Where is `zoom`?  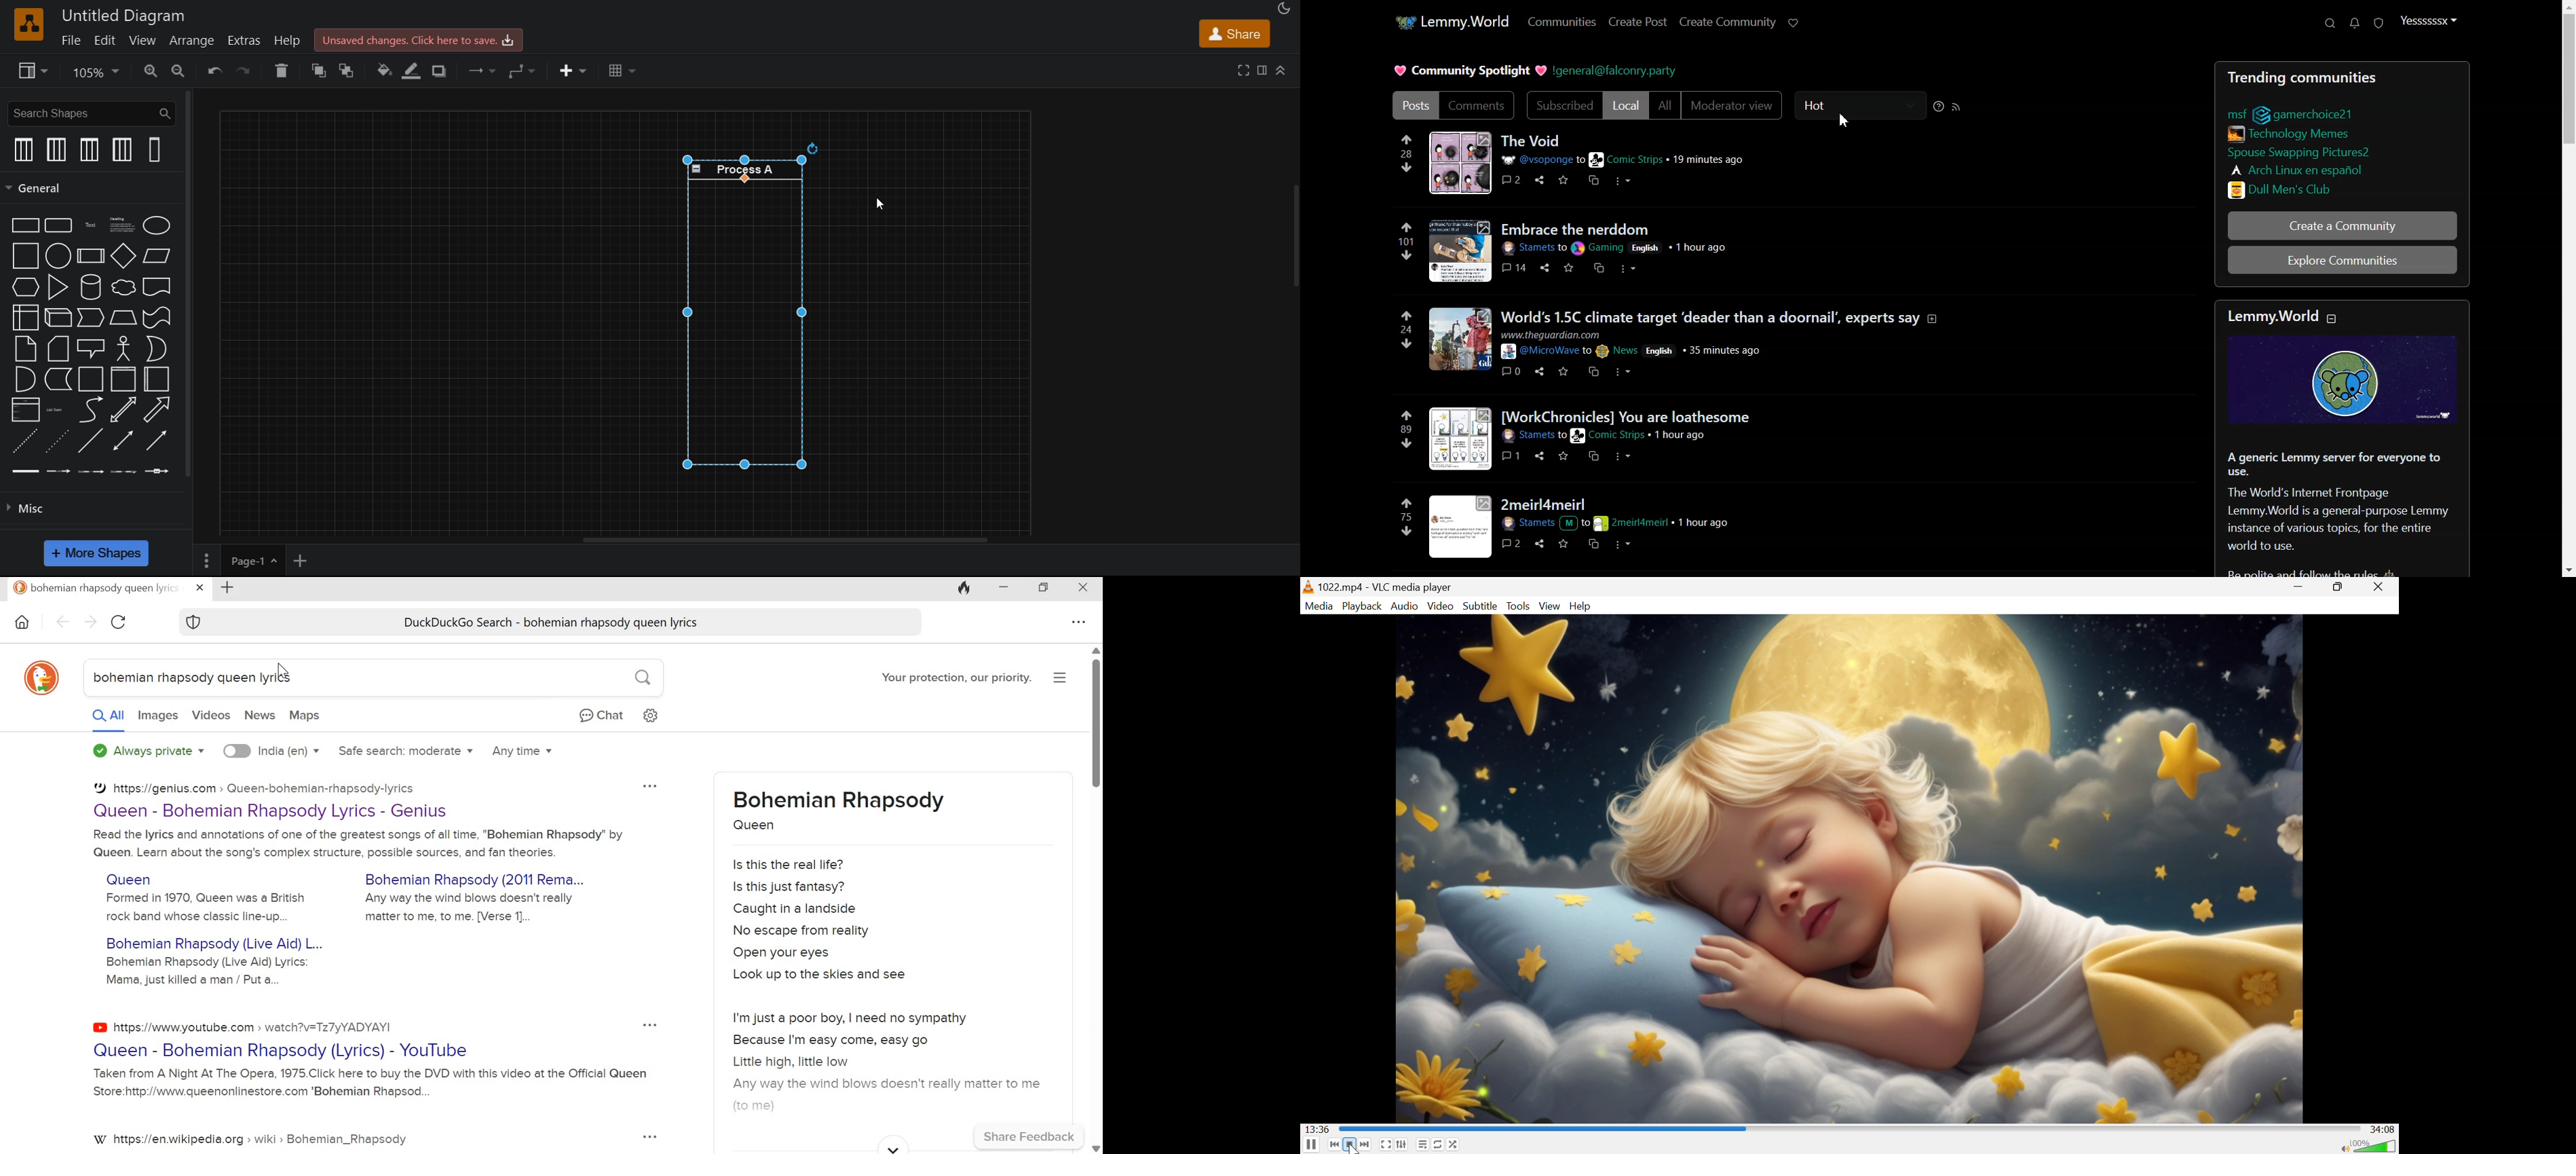
zoom is located at coordinates (96, 73).